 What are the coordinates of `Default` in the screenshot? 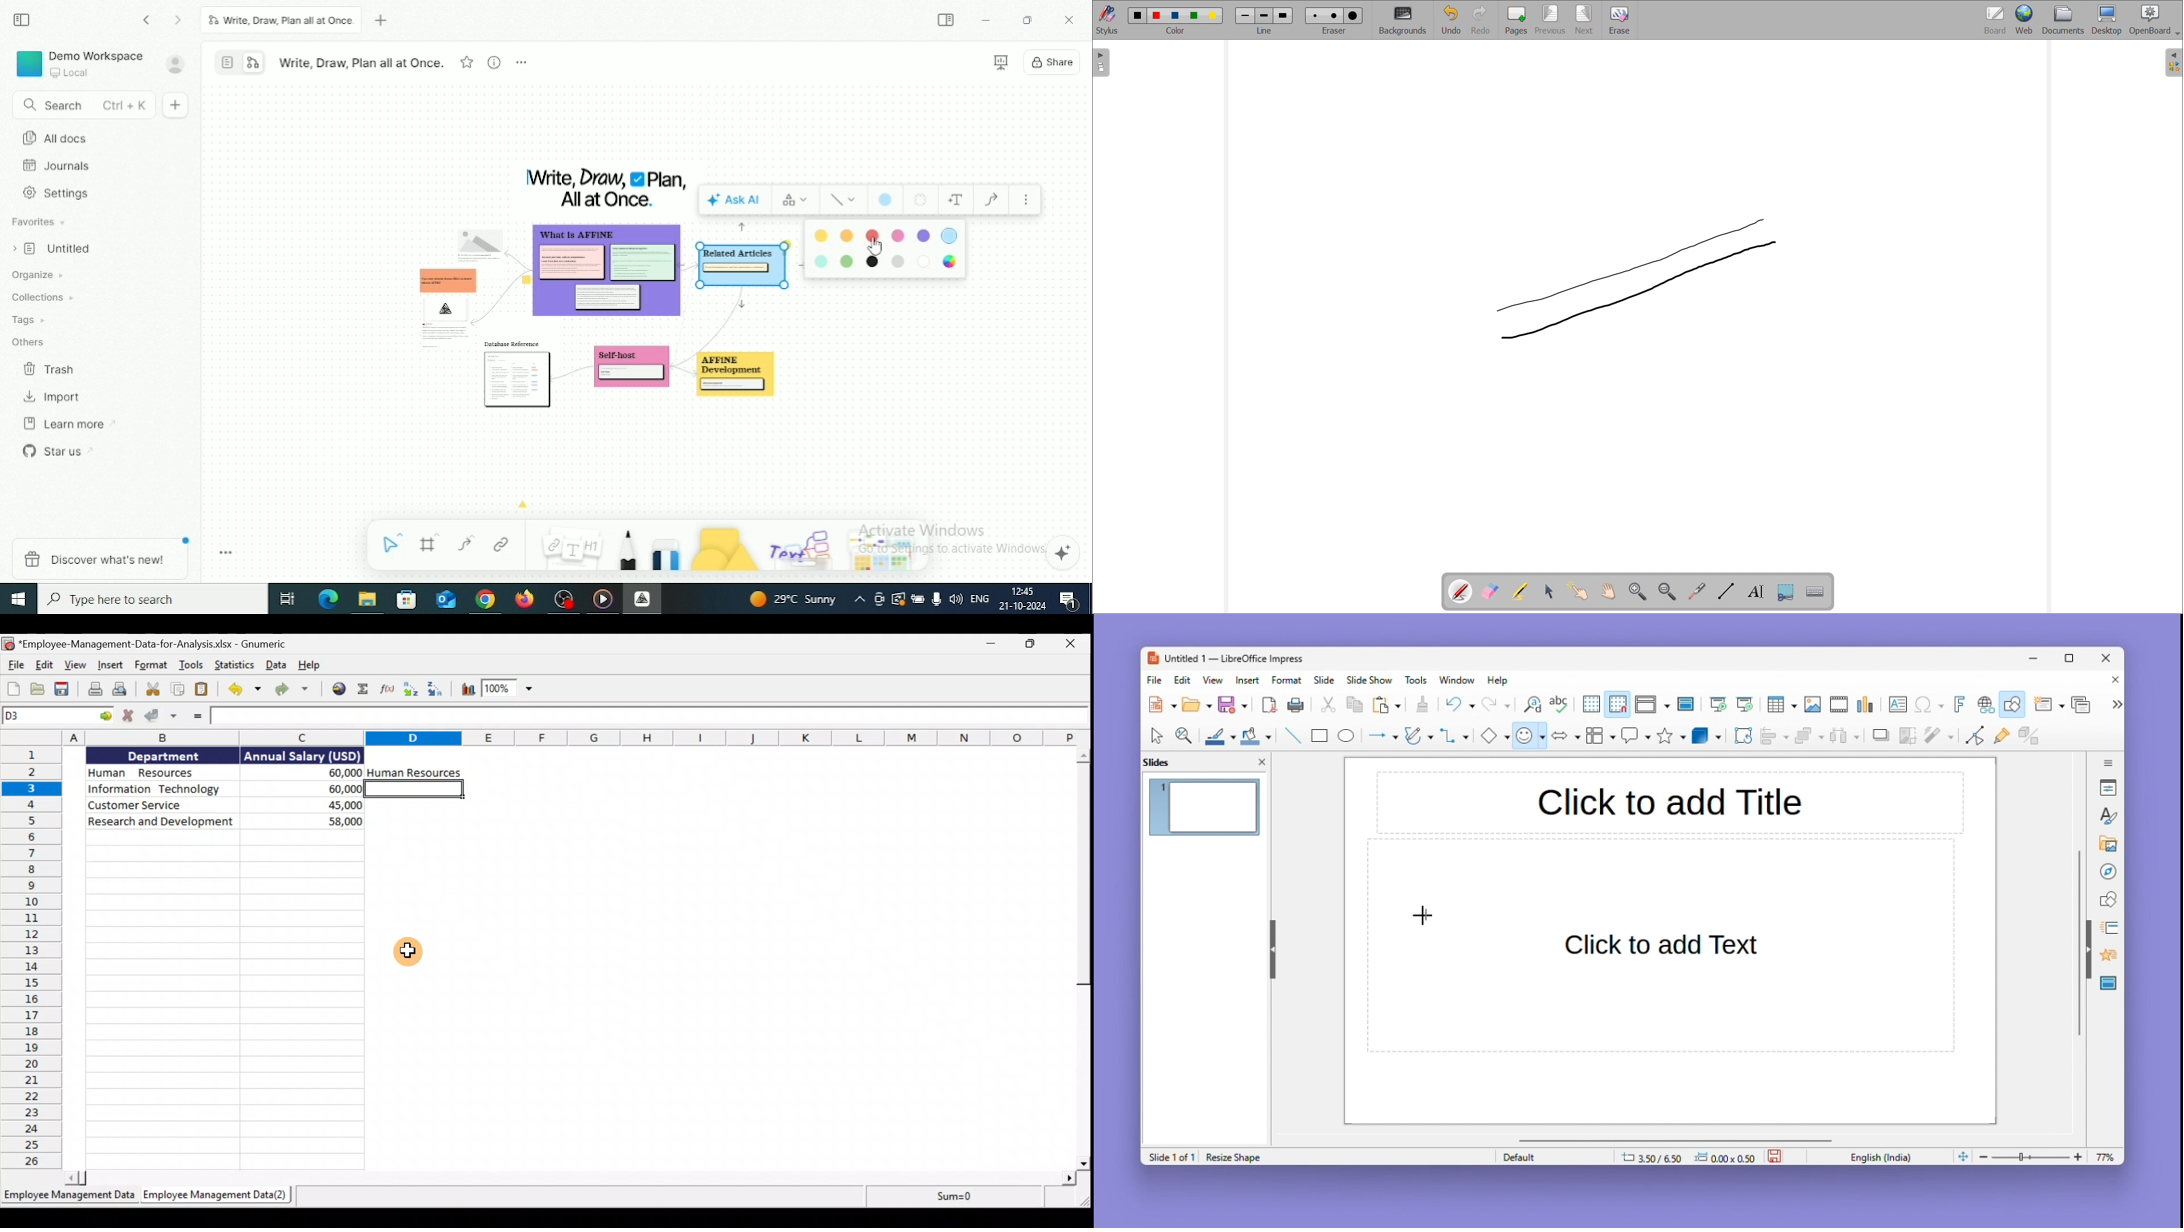 It's located at (1552, 1156).